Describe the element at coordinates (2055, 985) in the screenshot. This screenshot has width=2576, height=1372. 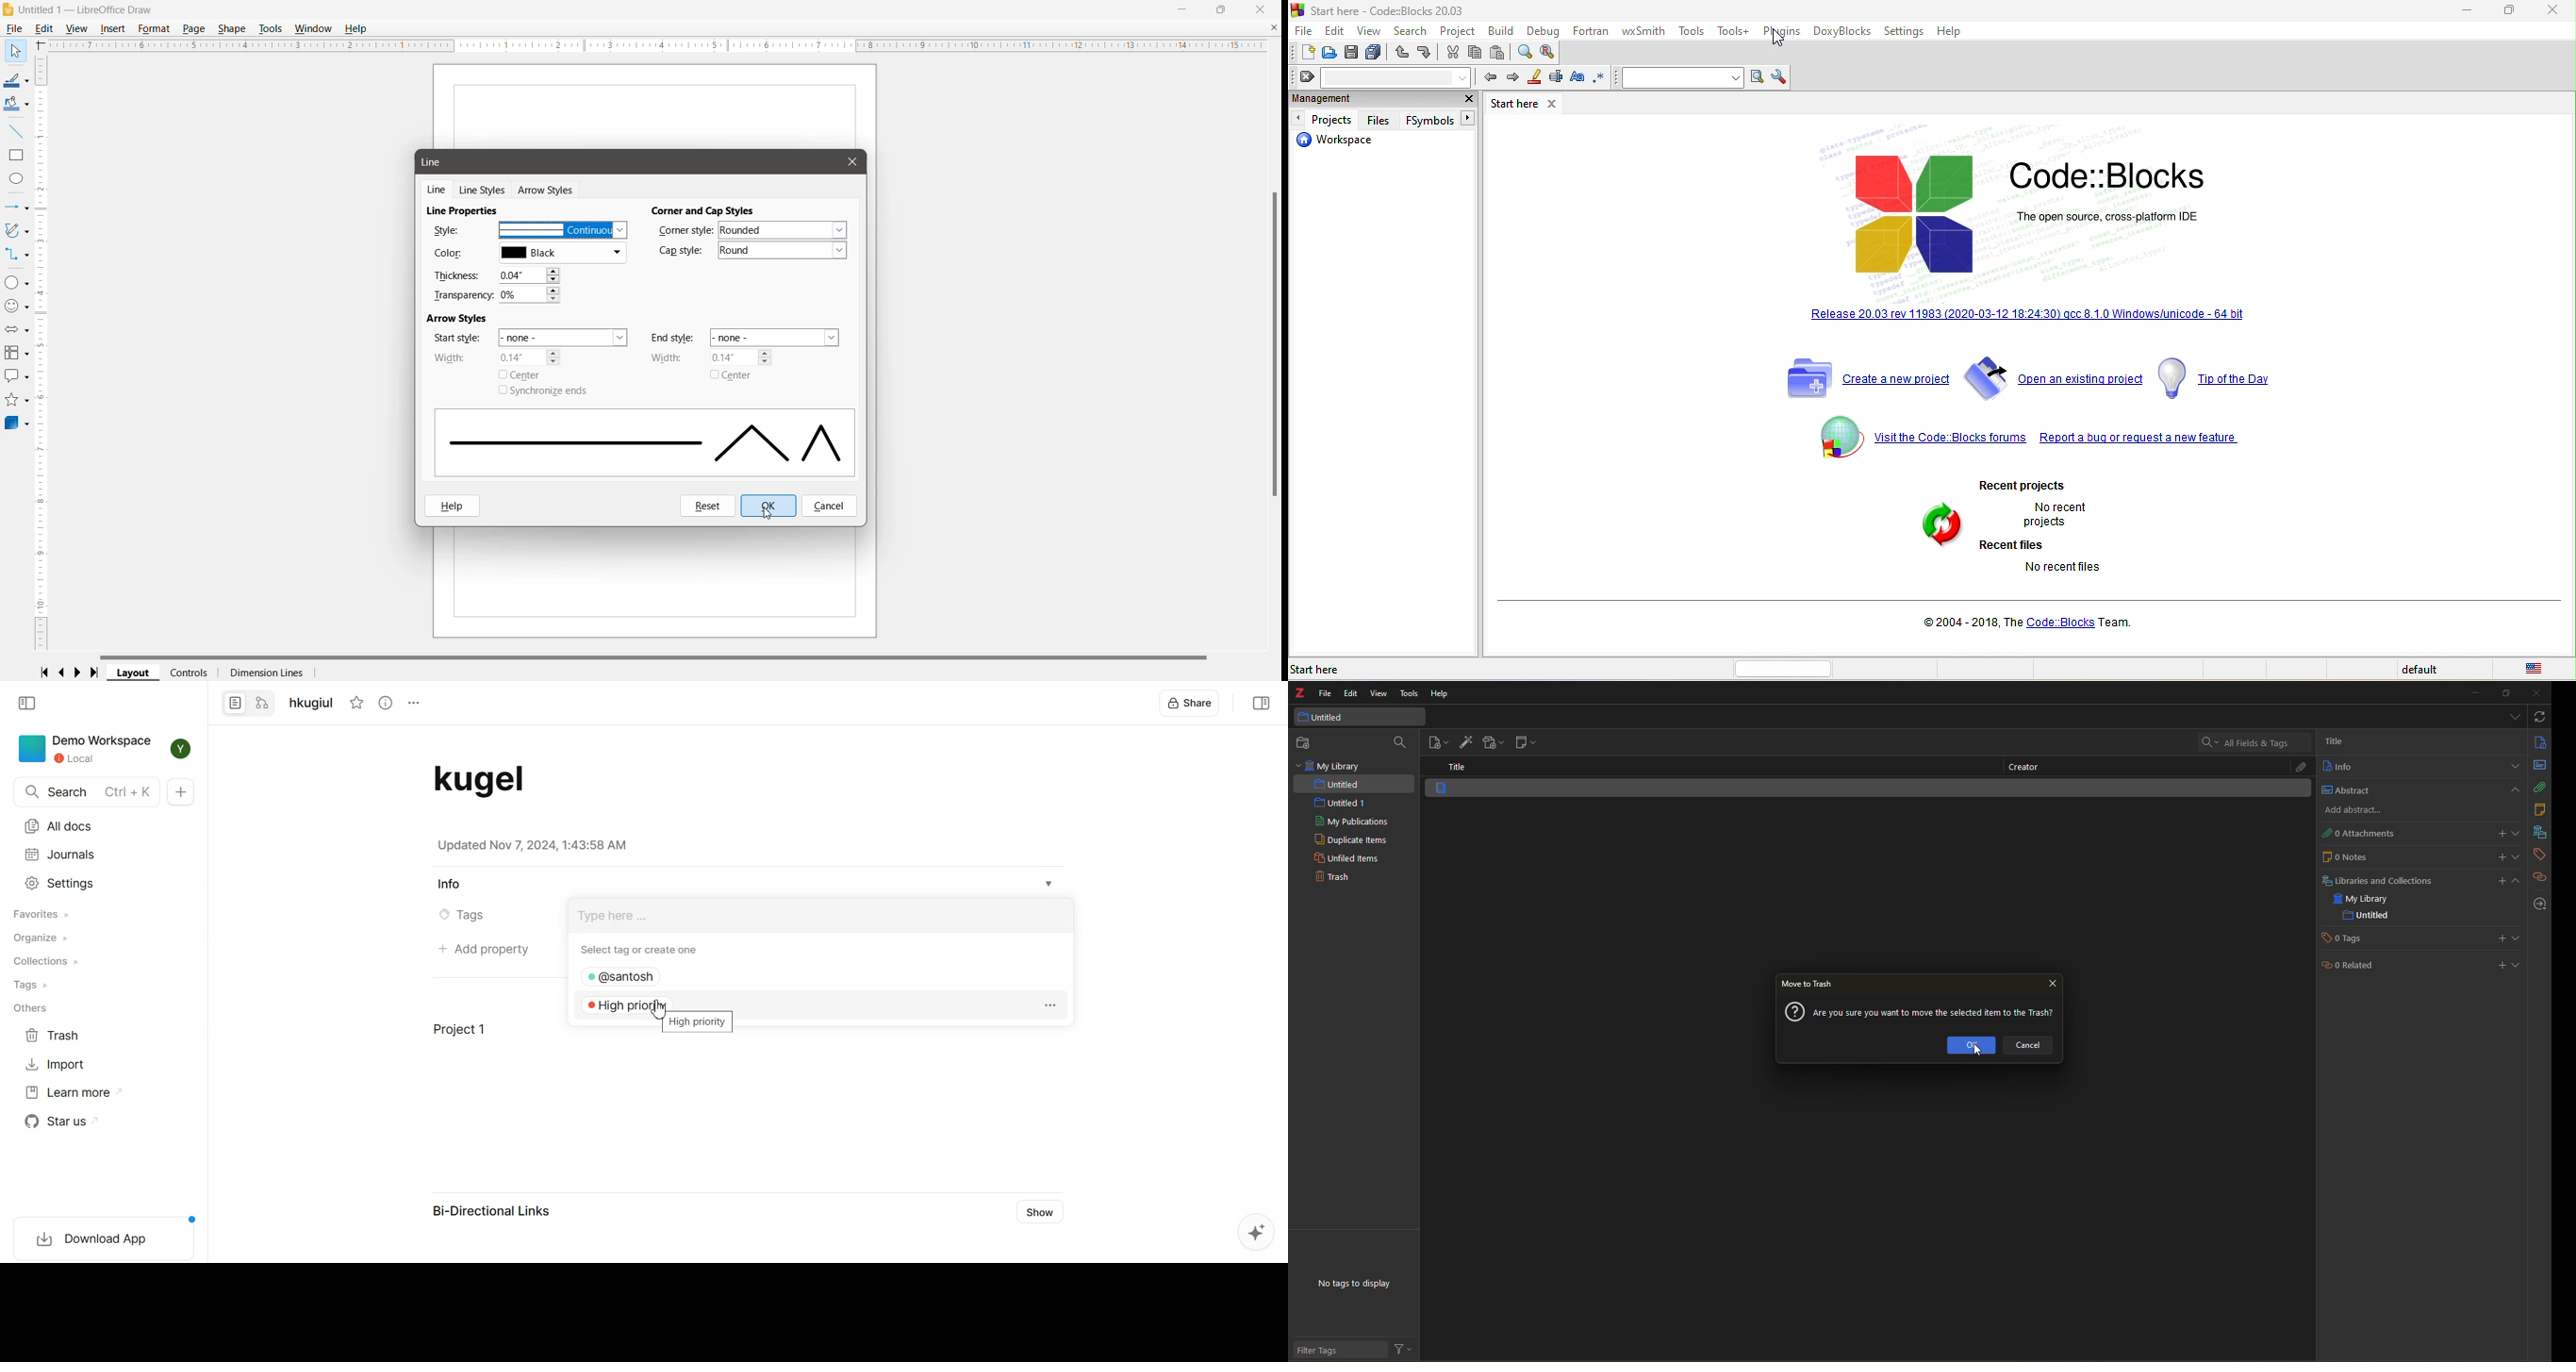
I see `close` at that location.